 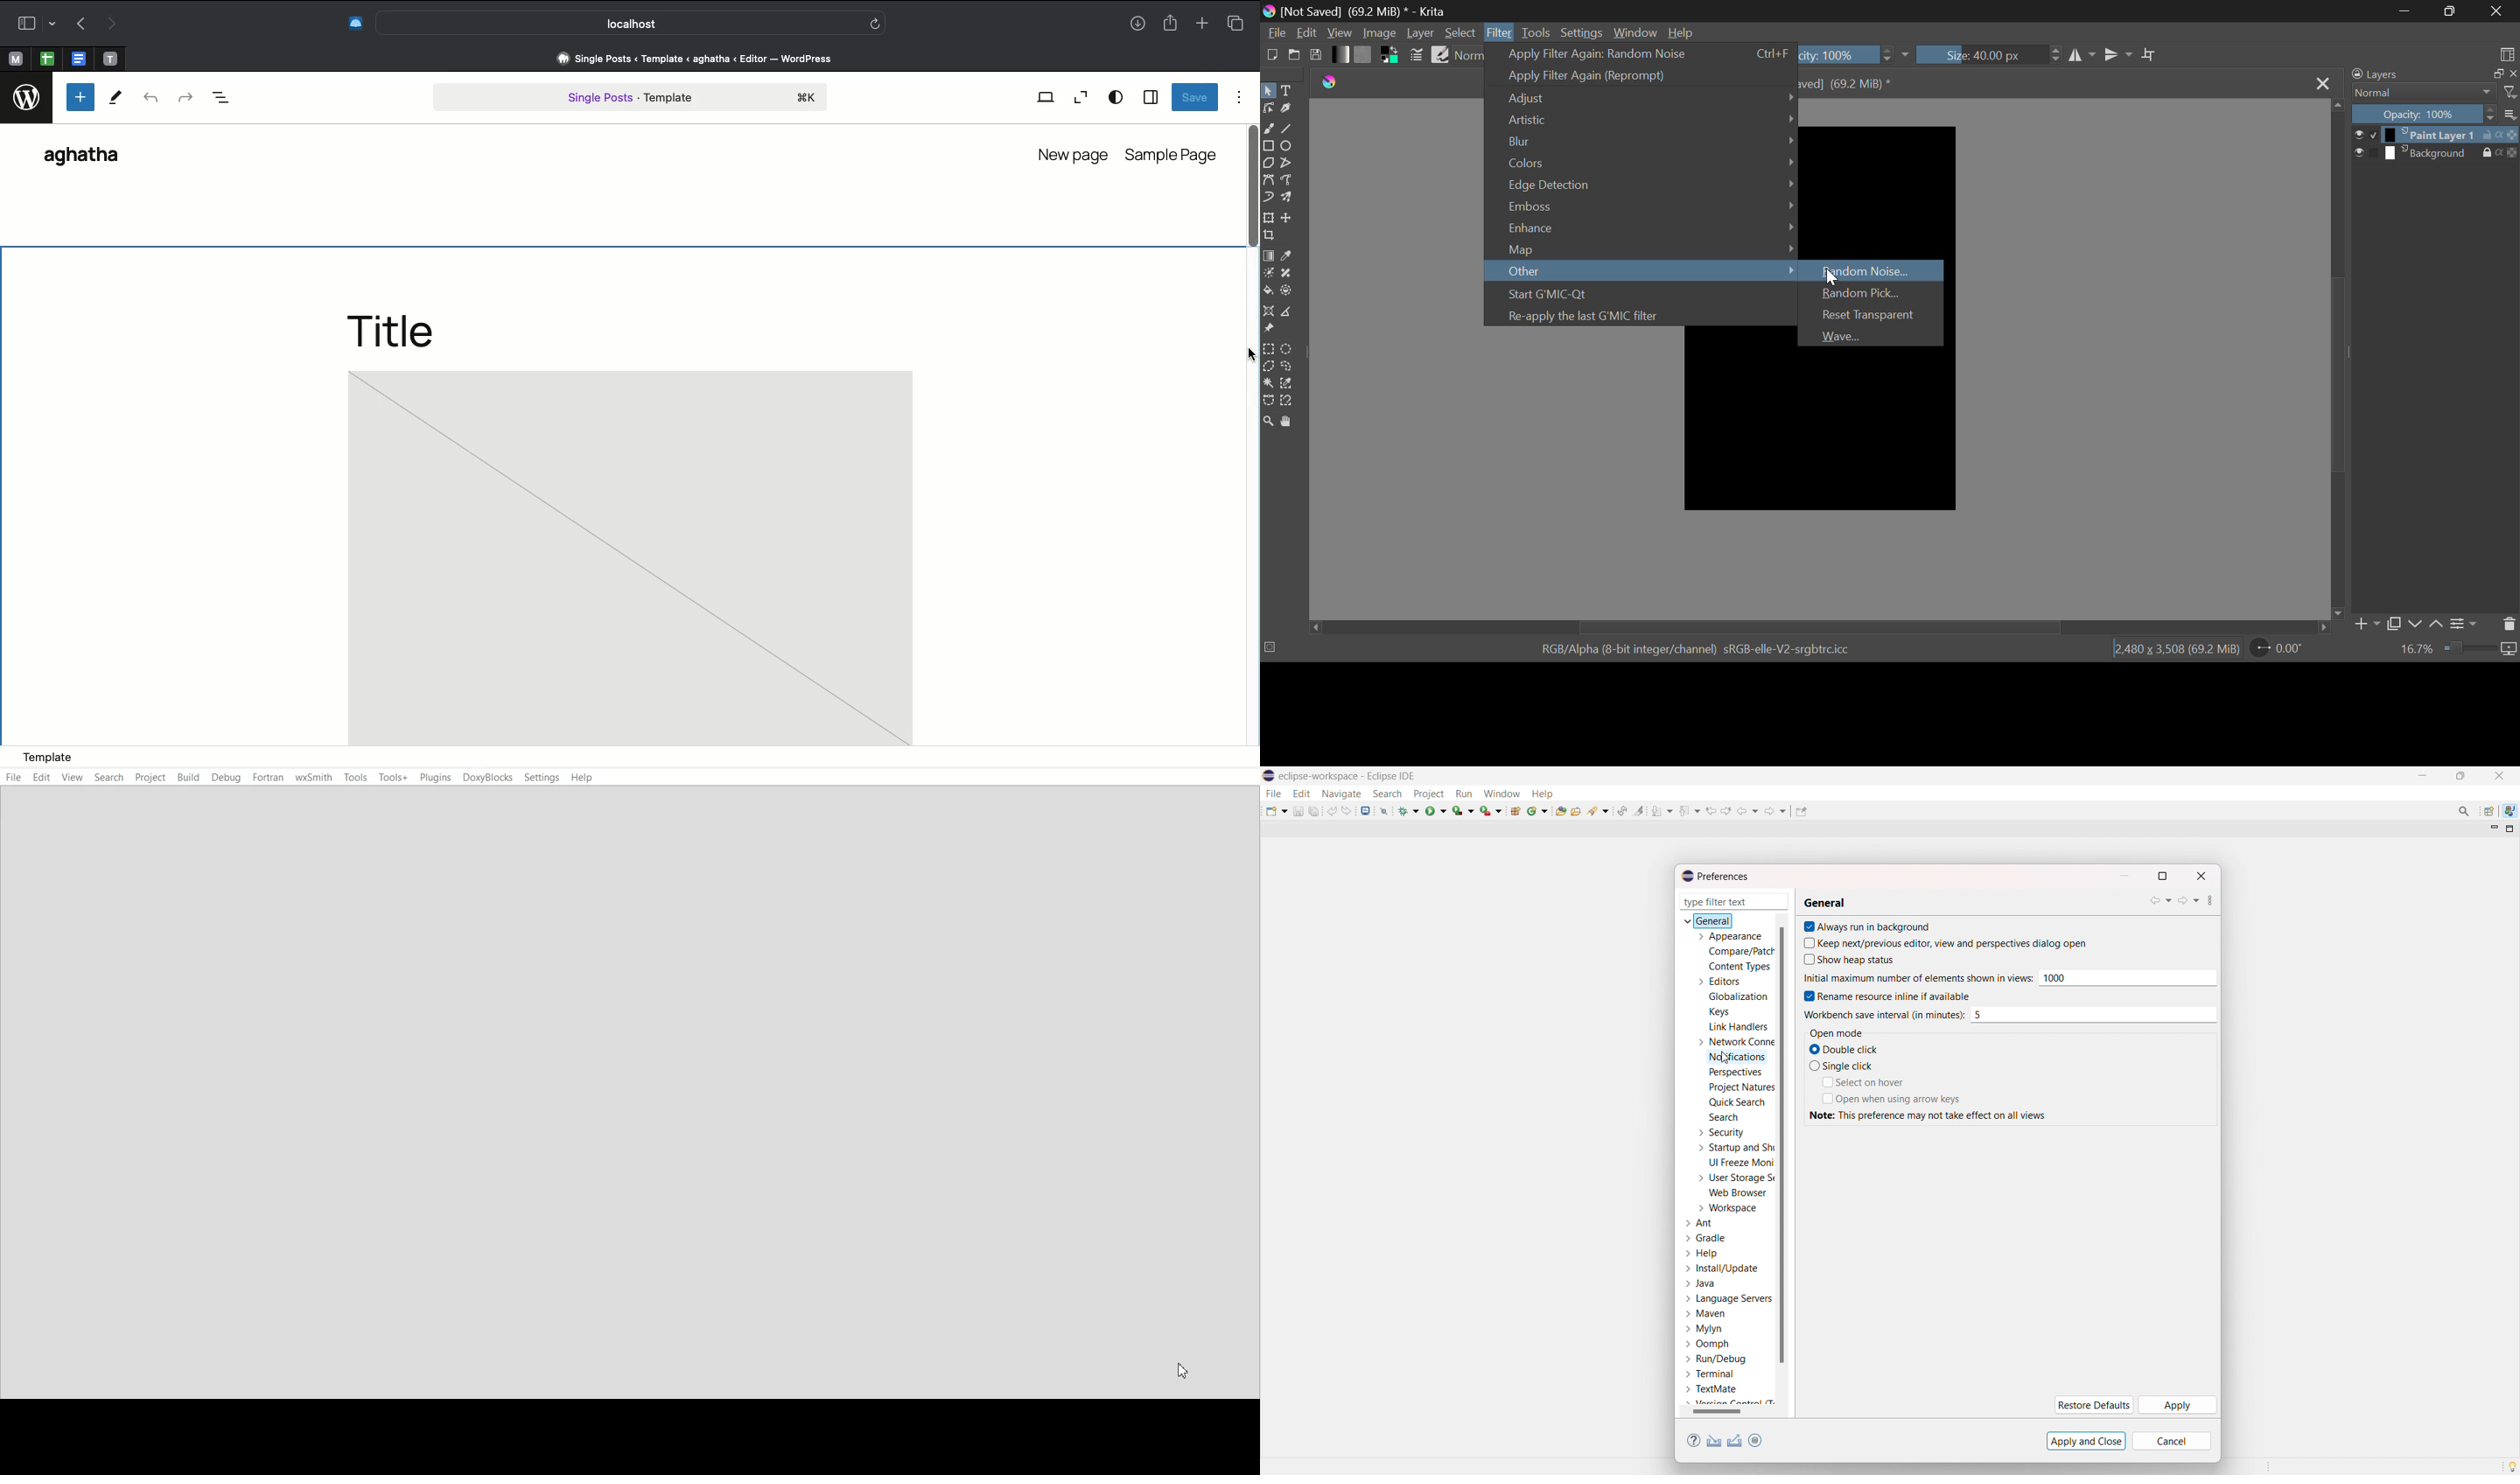 What do you see at coordinates (2357, 133) in the screenshot?
I see `select` at bounding box center [2357, 133].